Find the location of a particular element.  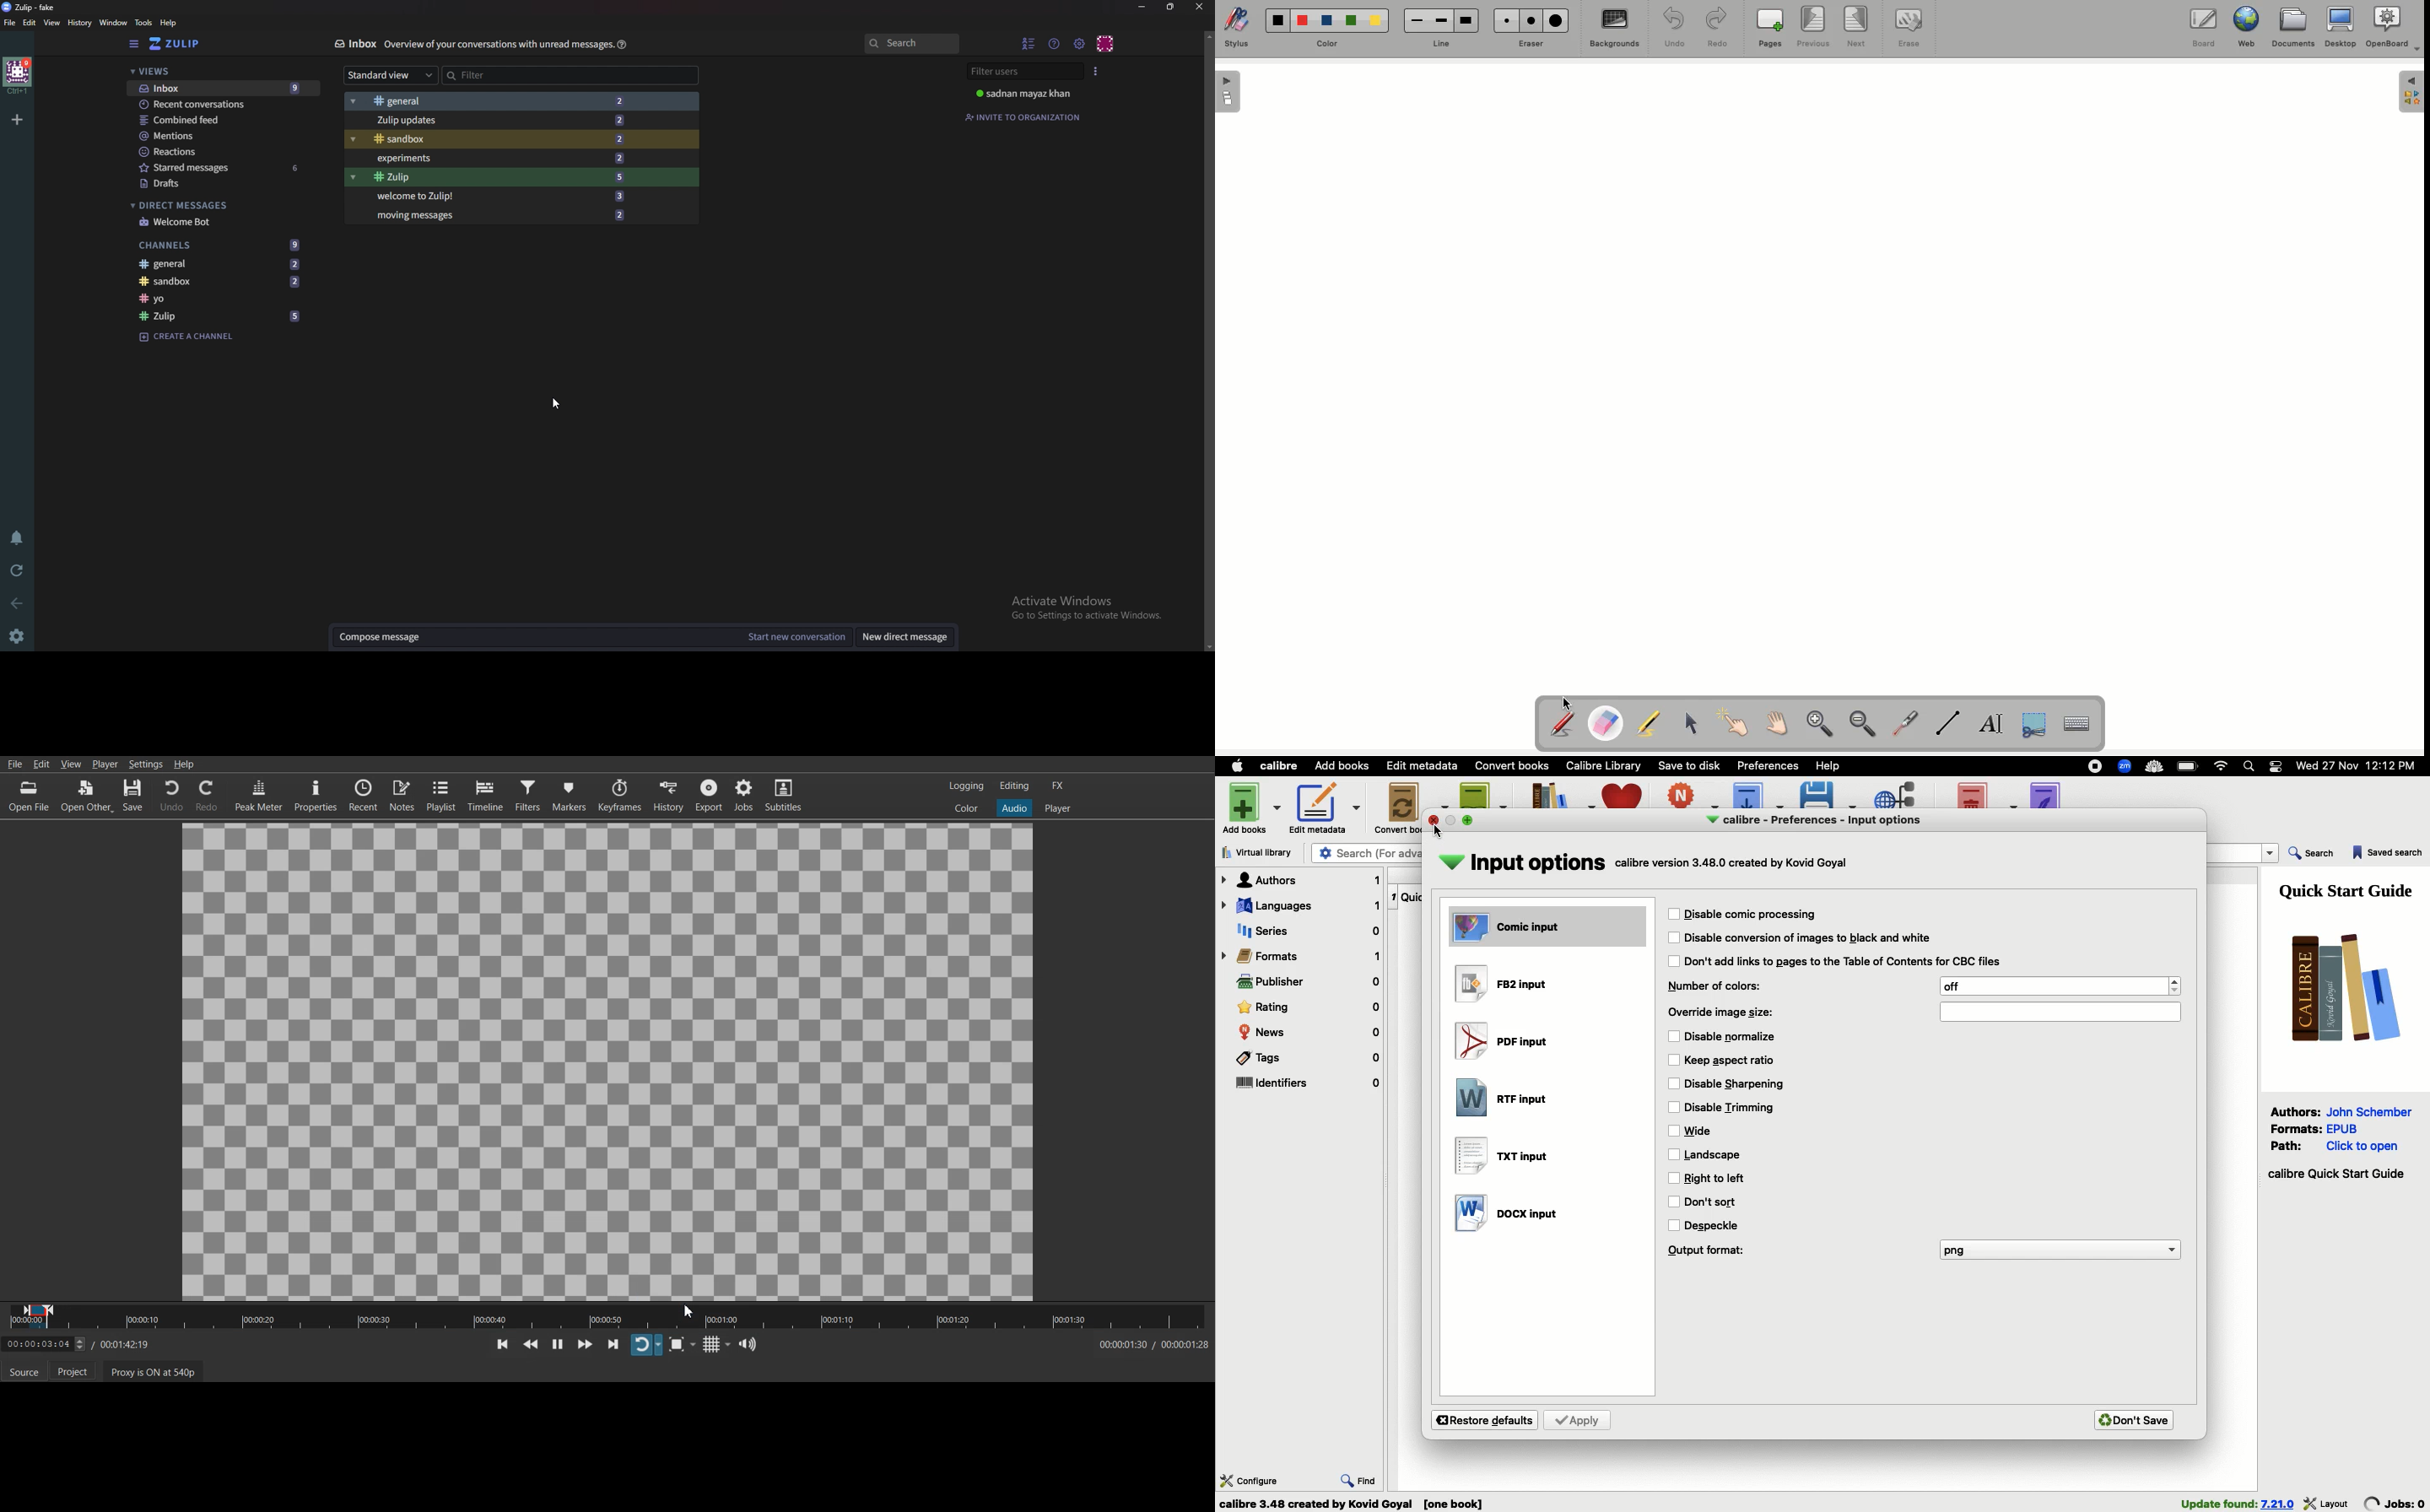

New direct message is located at coordinates (905, 637).